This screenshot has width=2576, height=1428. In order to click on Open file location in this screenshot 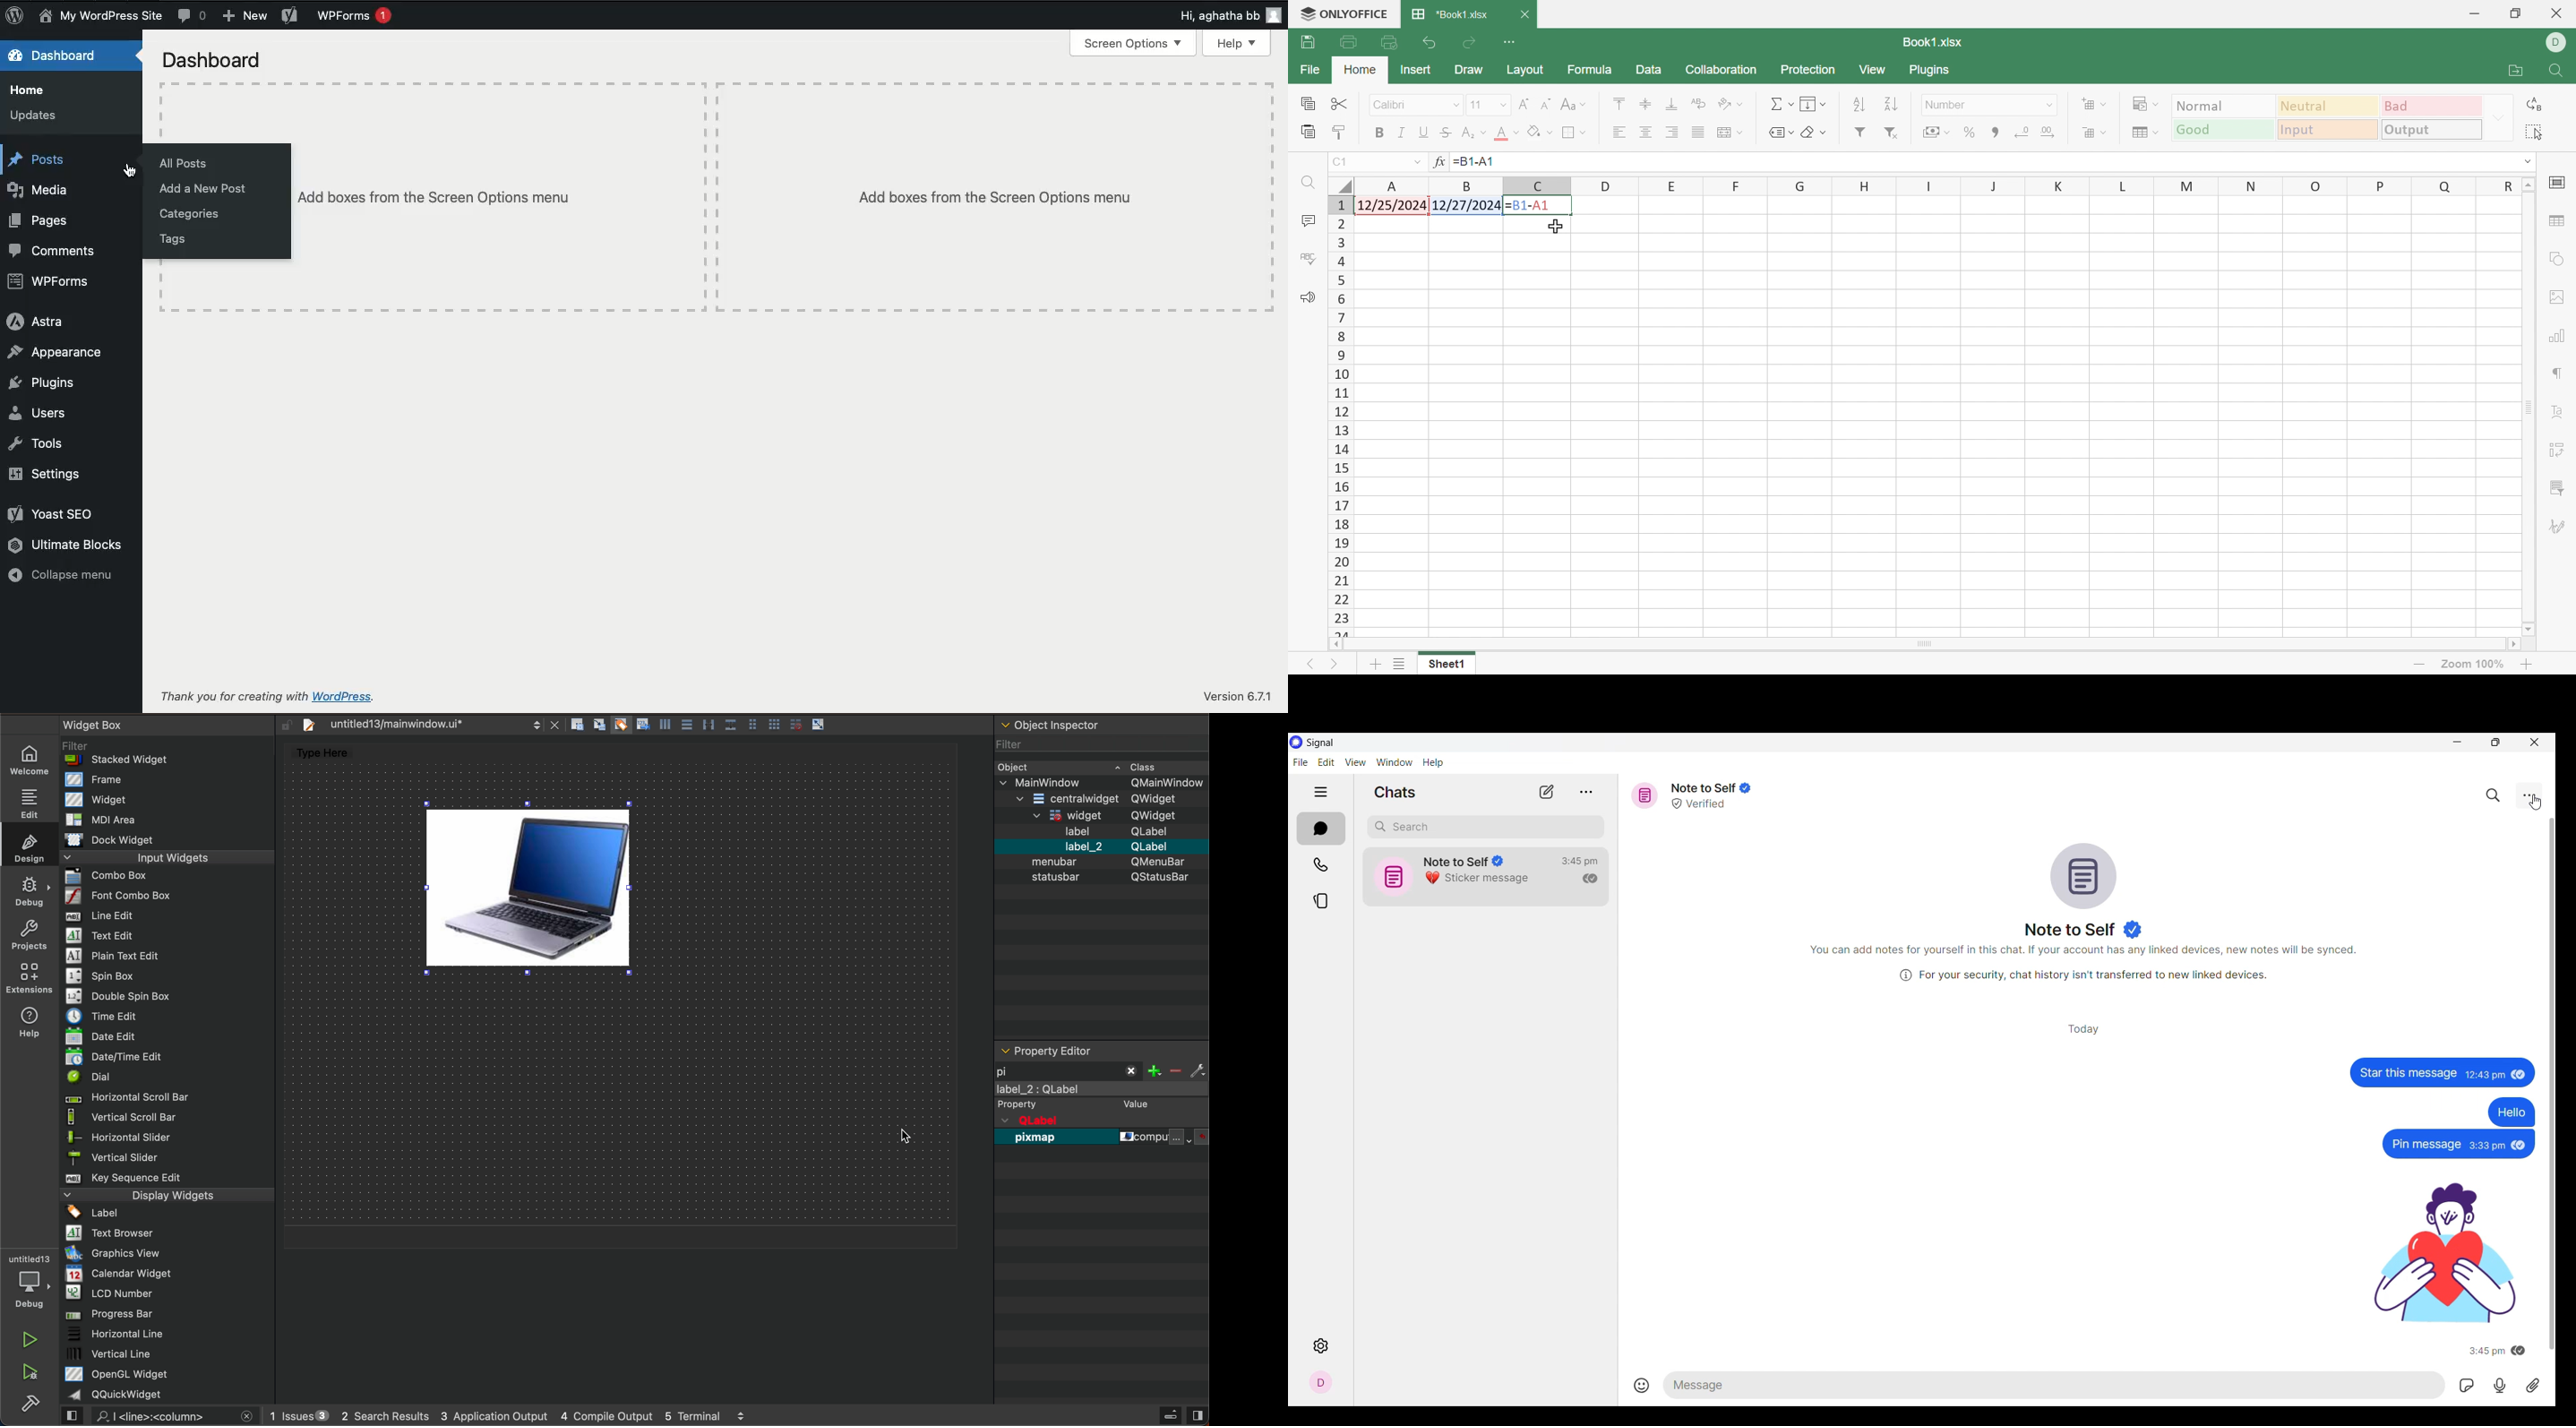, I will do `click(2517, 71)`.